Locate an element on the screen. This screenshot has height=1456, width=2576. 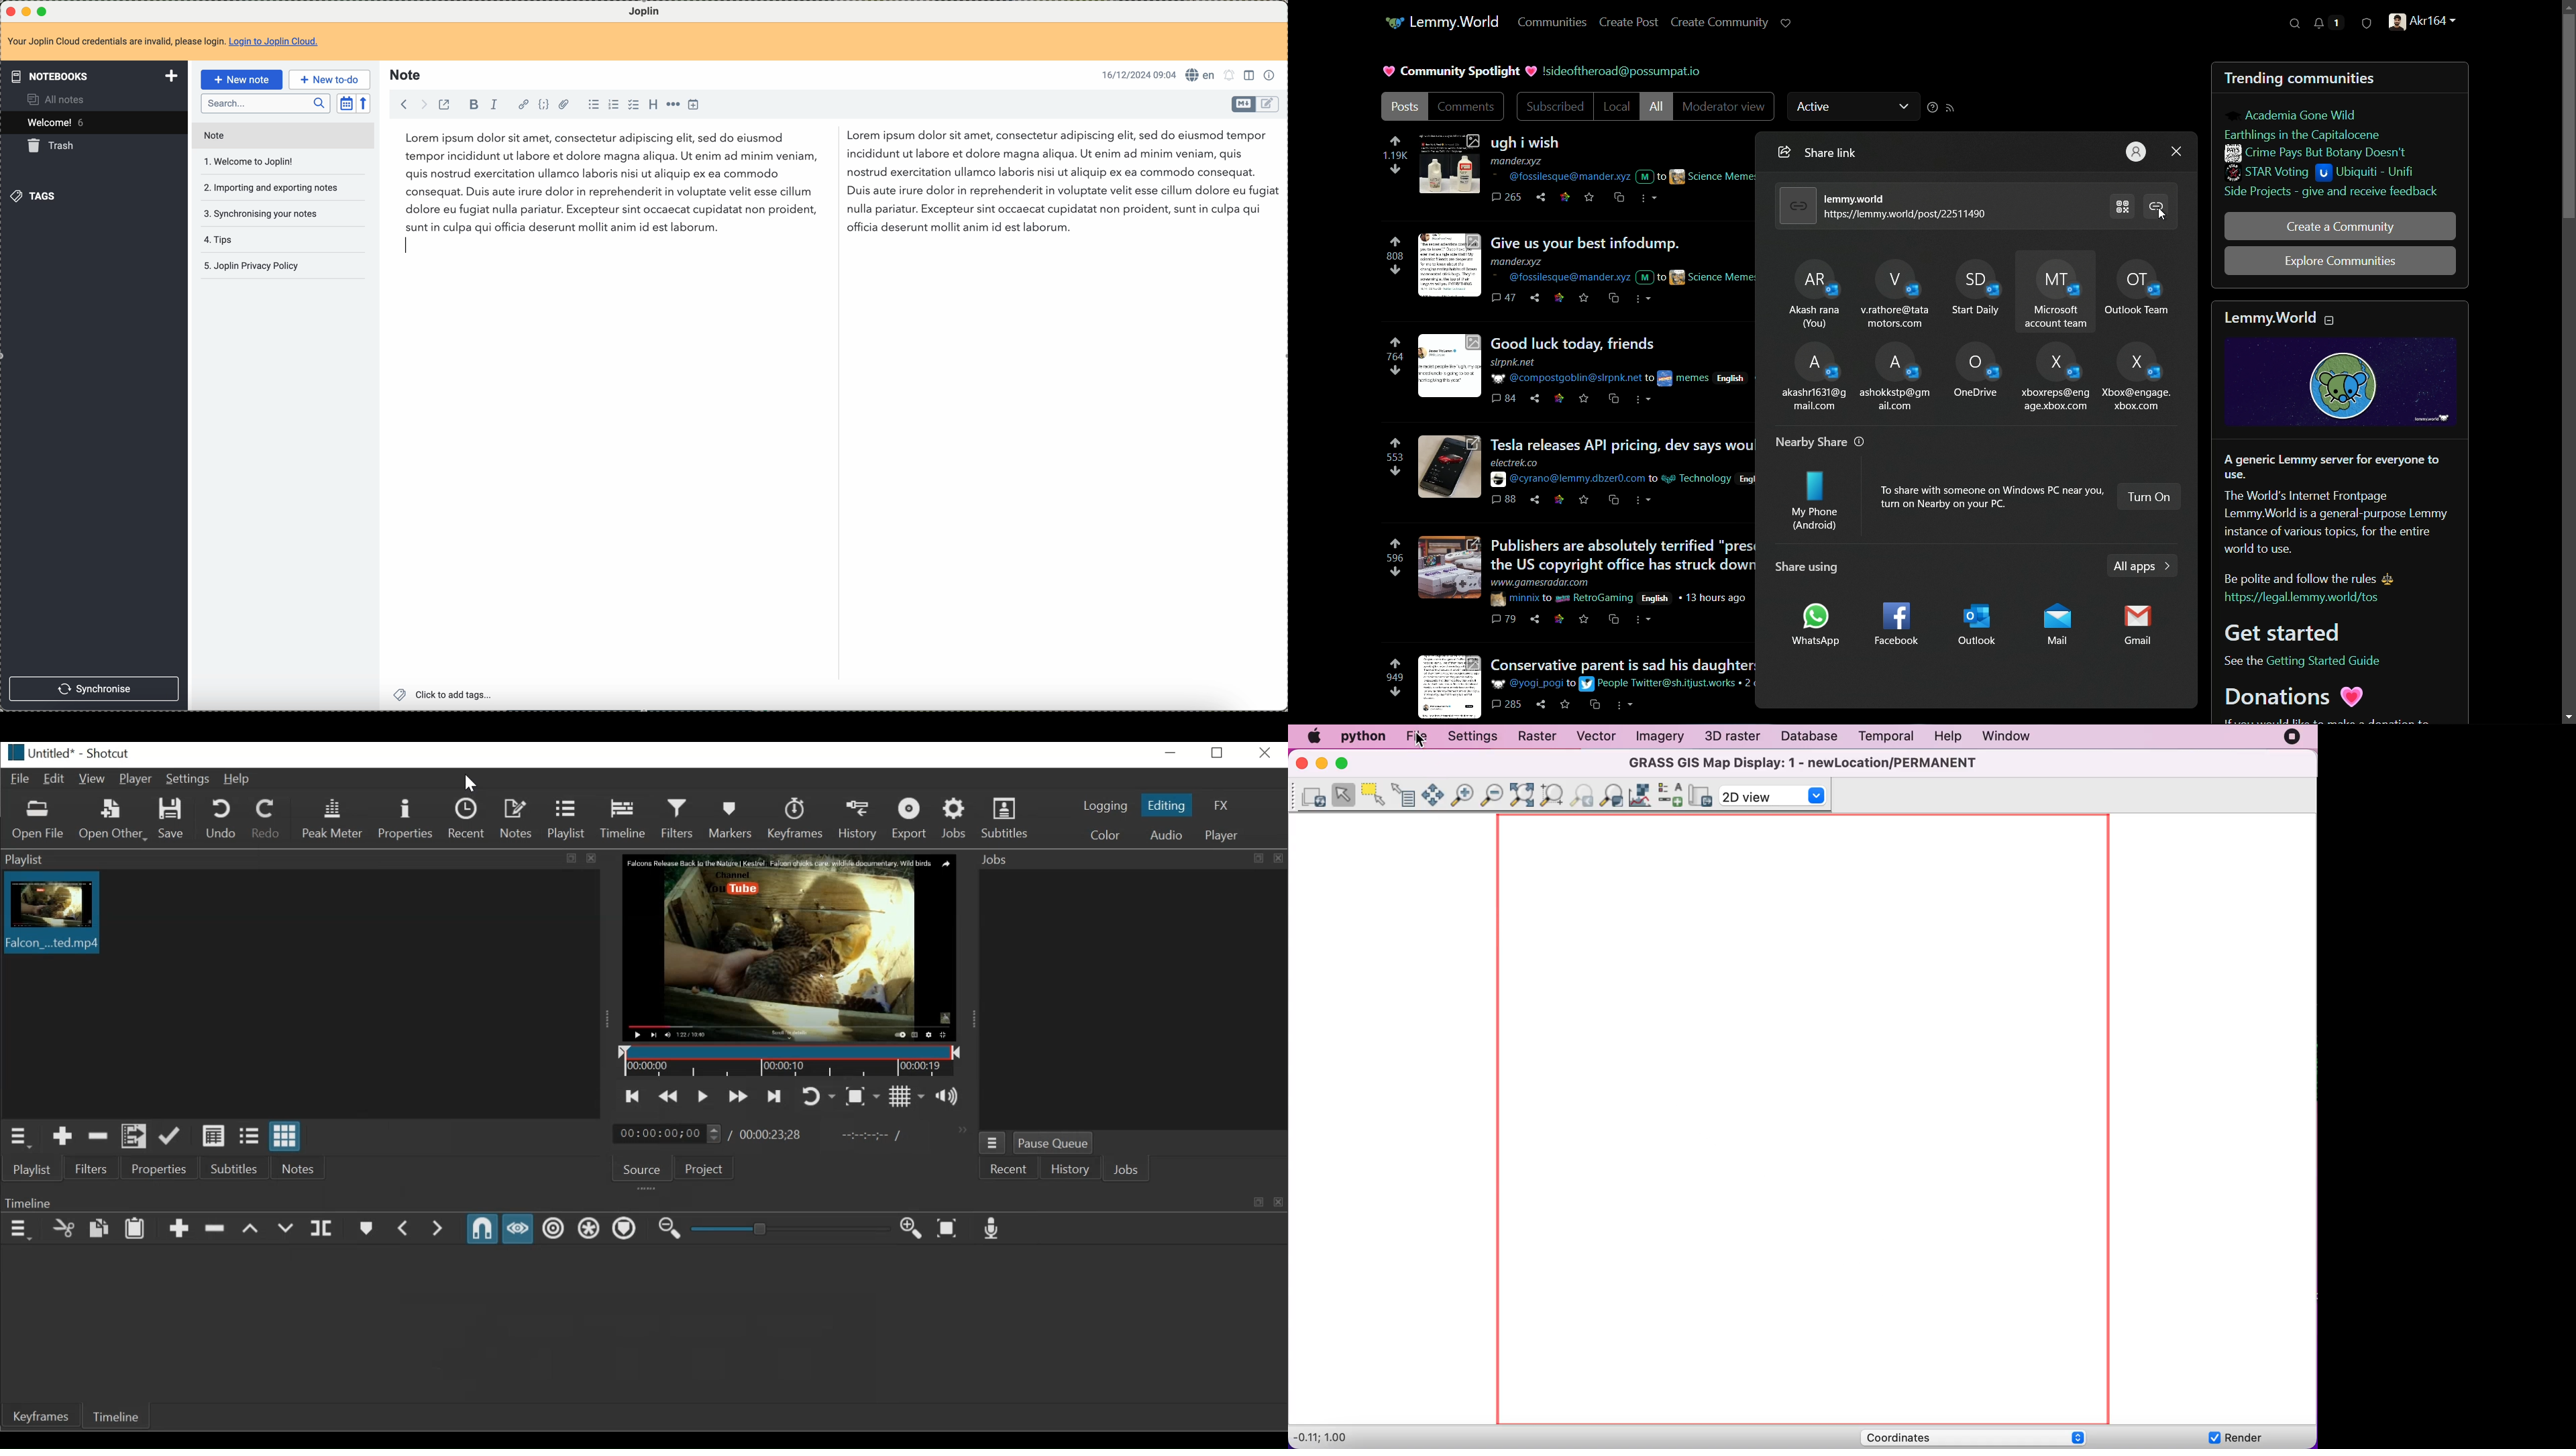
Remove cut is located at coordinates (98, 1137).